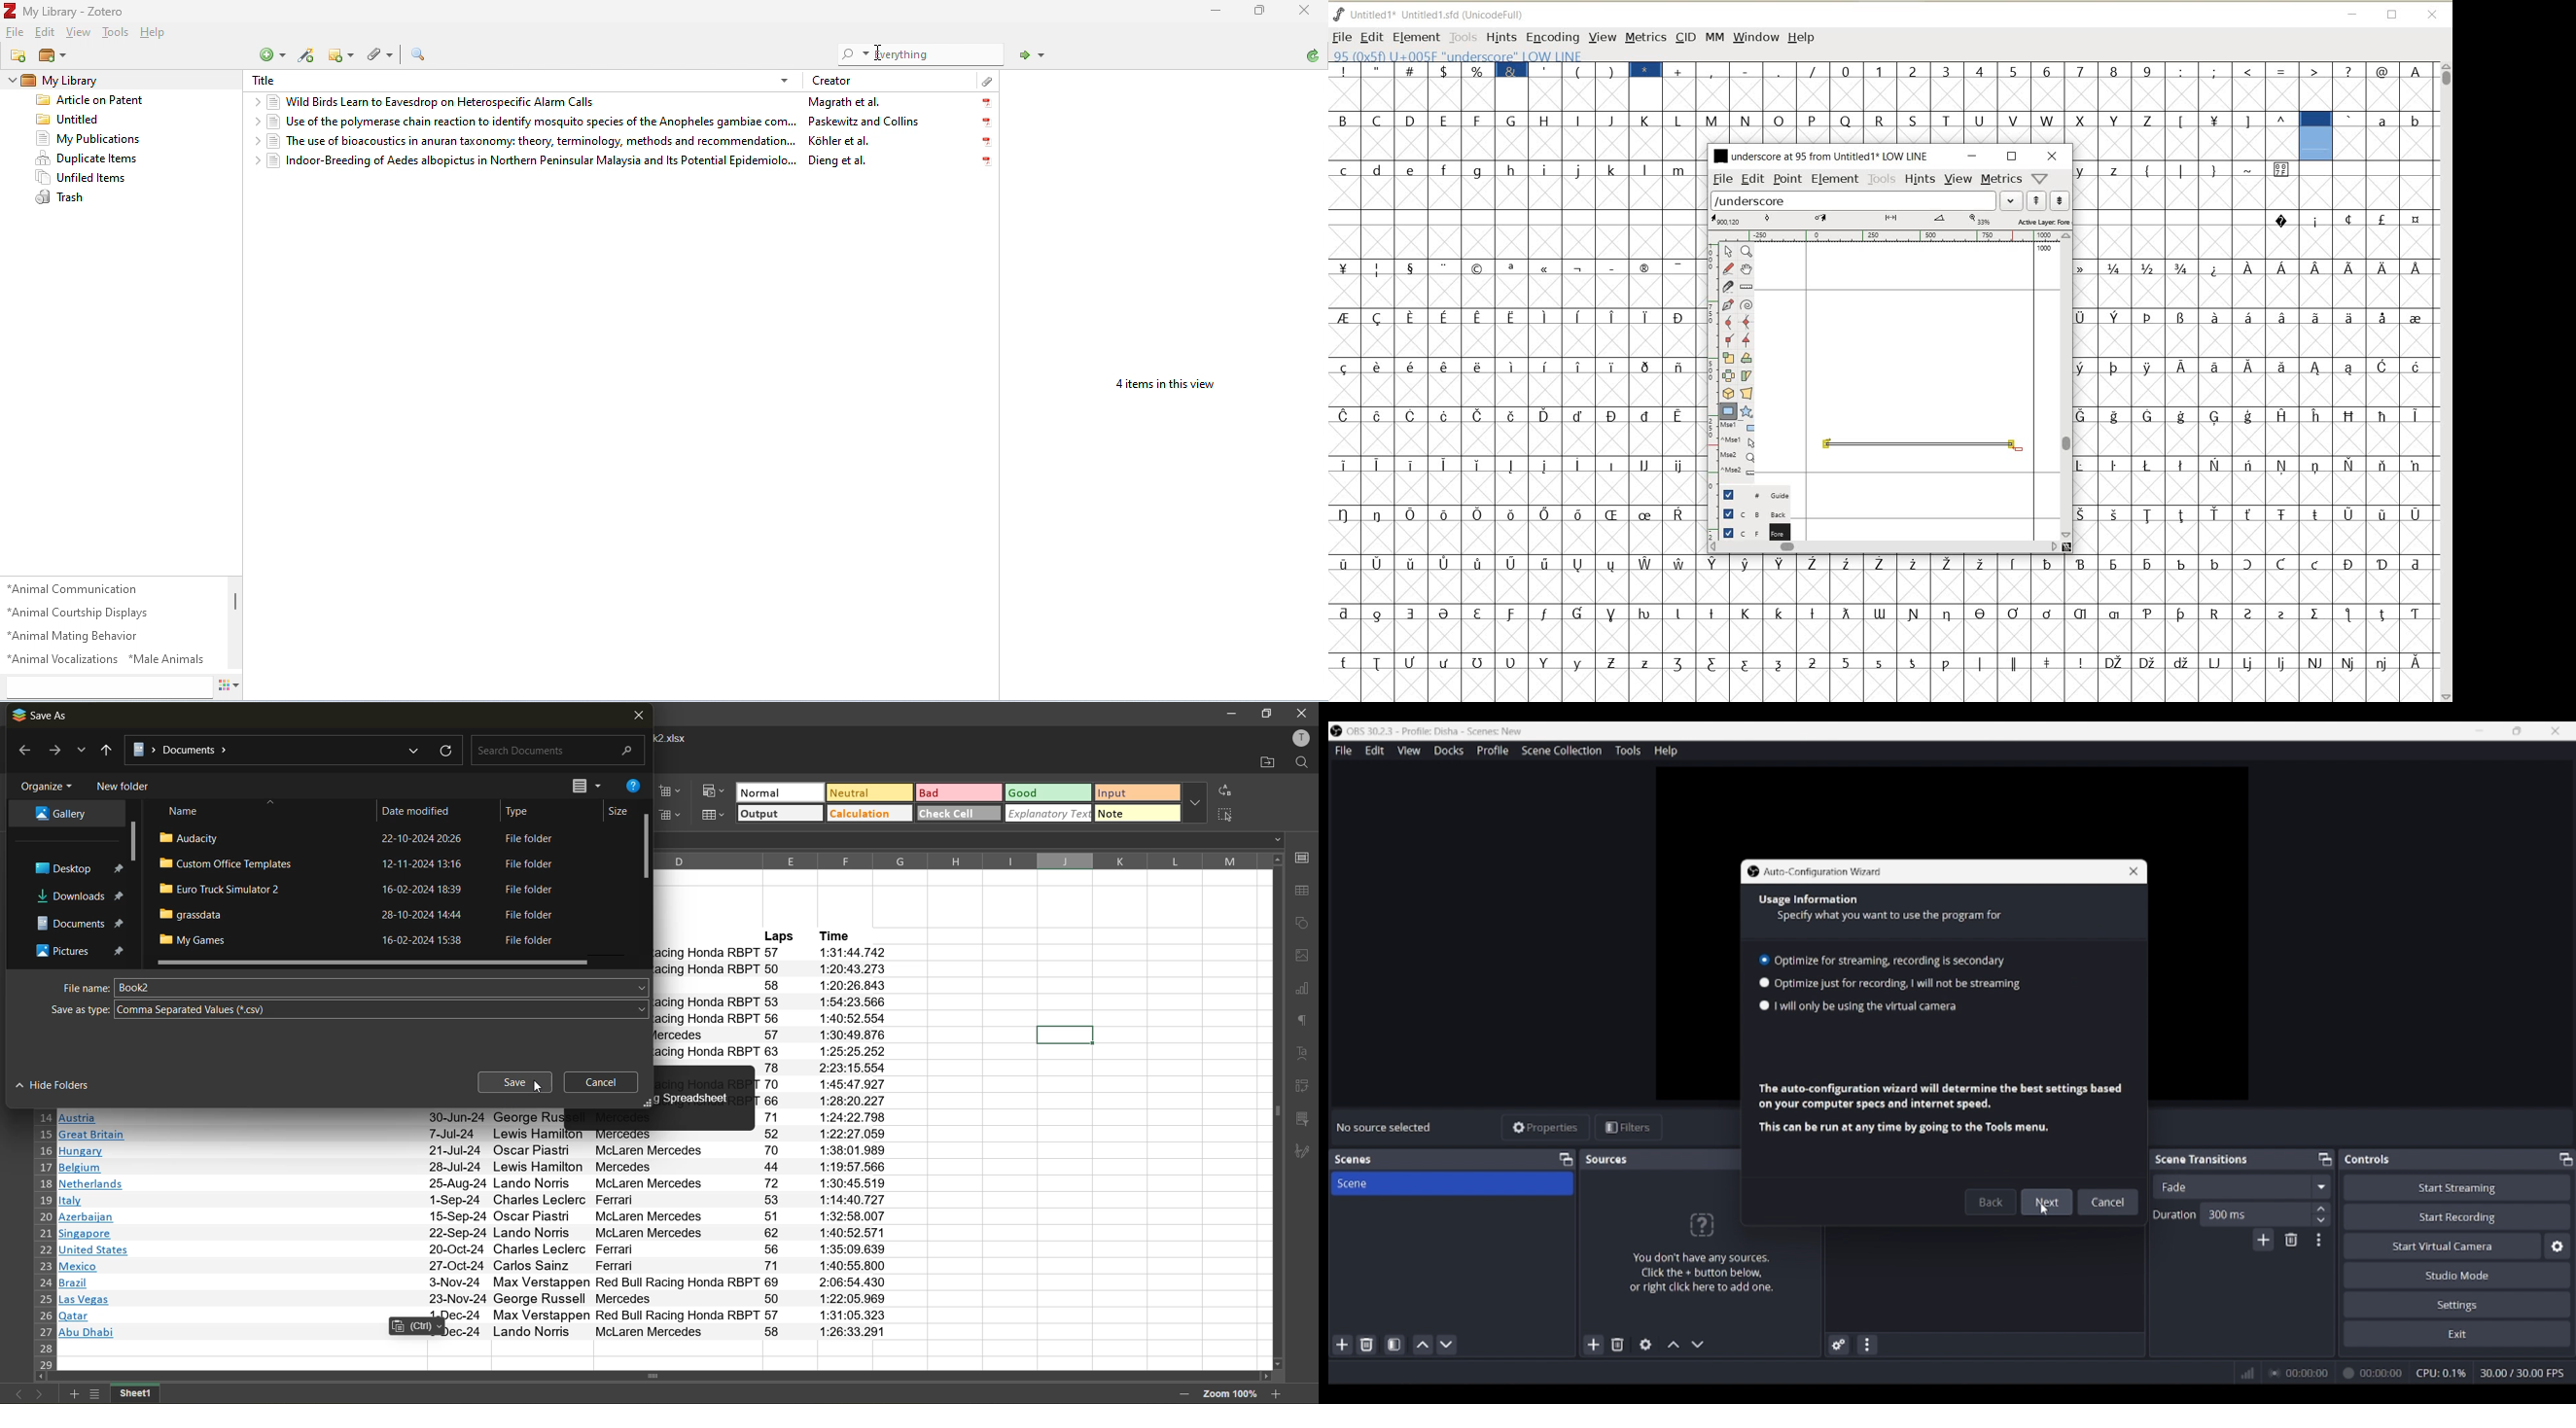 This screenshot has width=2576, height=1428. I want to click on go to the history, so click(106, 750).